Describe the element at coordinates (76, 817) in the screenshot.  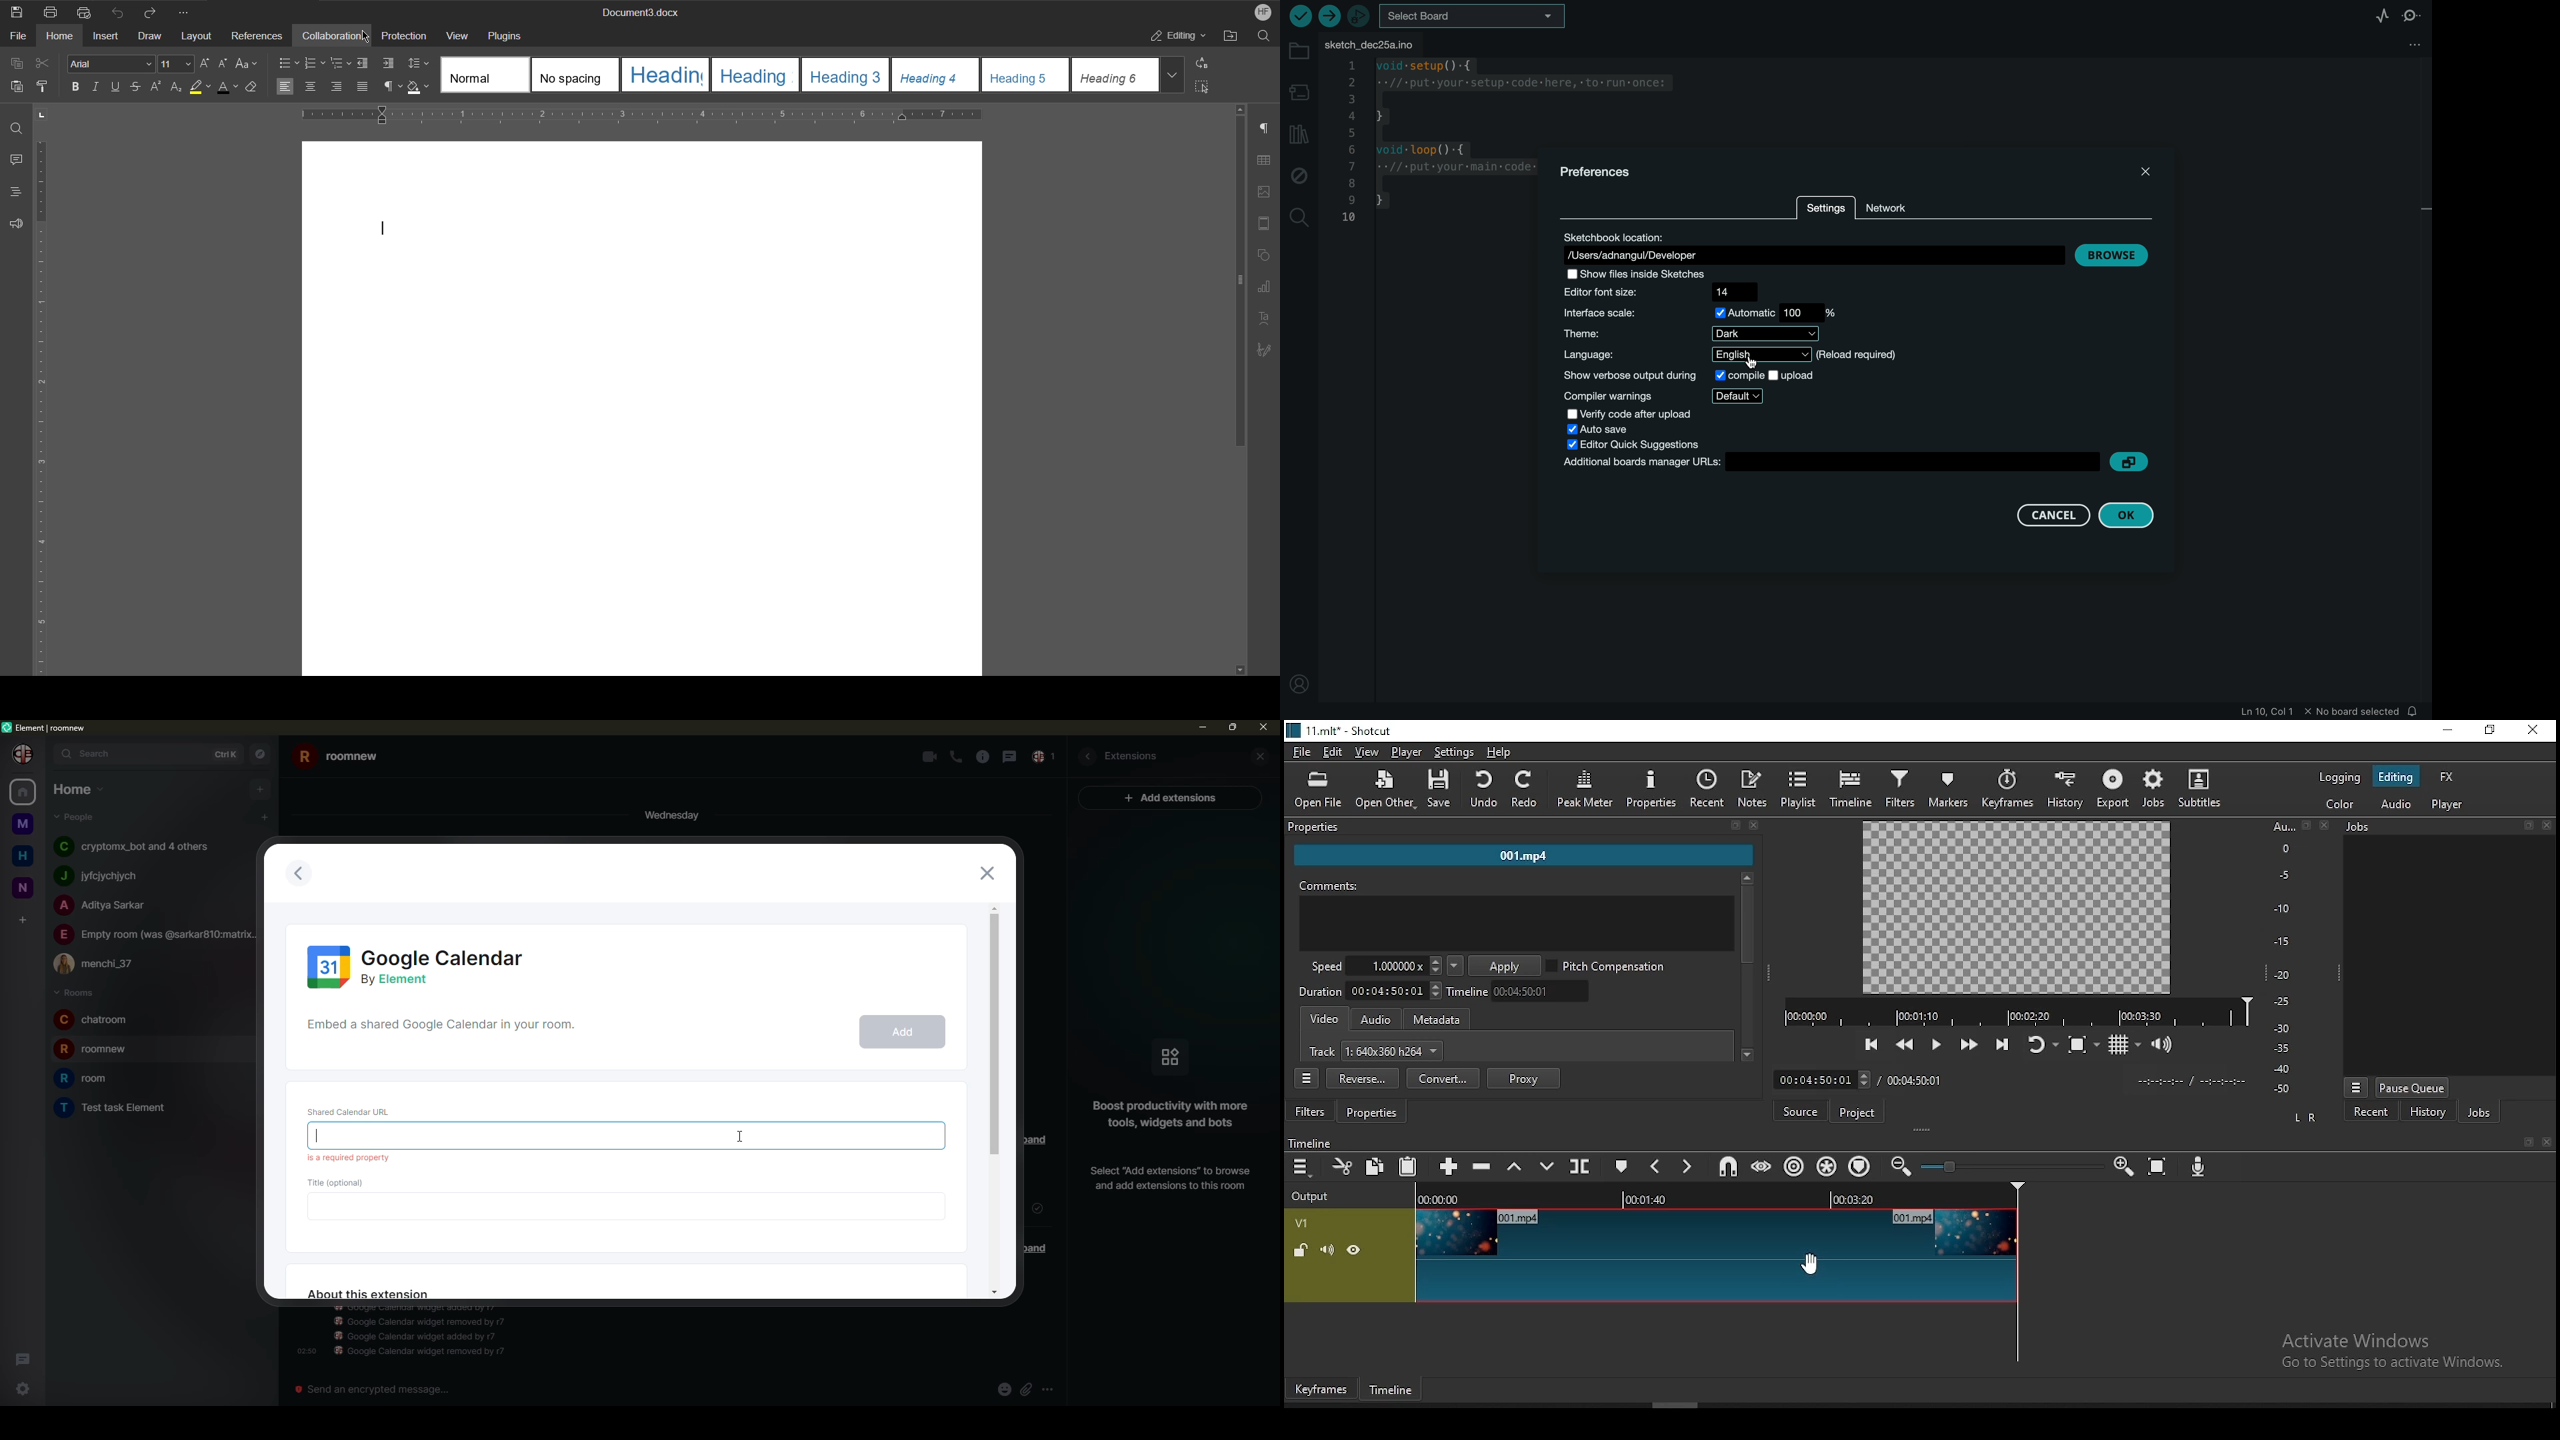
I see `people` at that location.